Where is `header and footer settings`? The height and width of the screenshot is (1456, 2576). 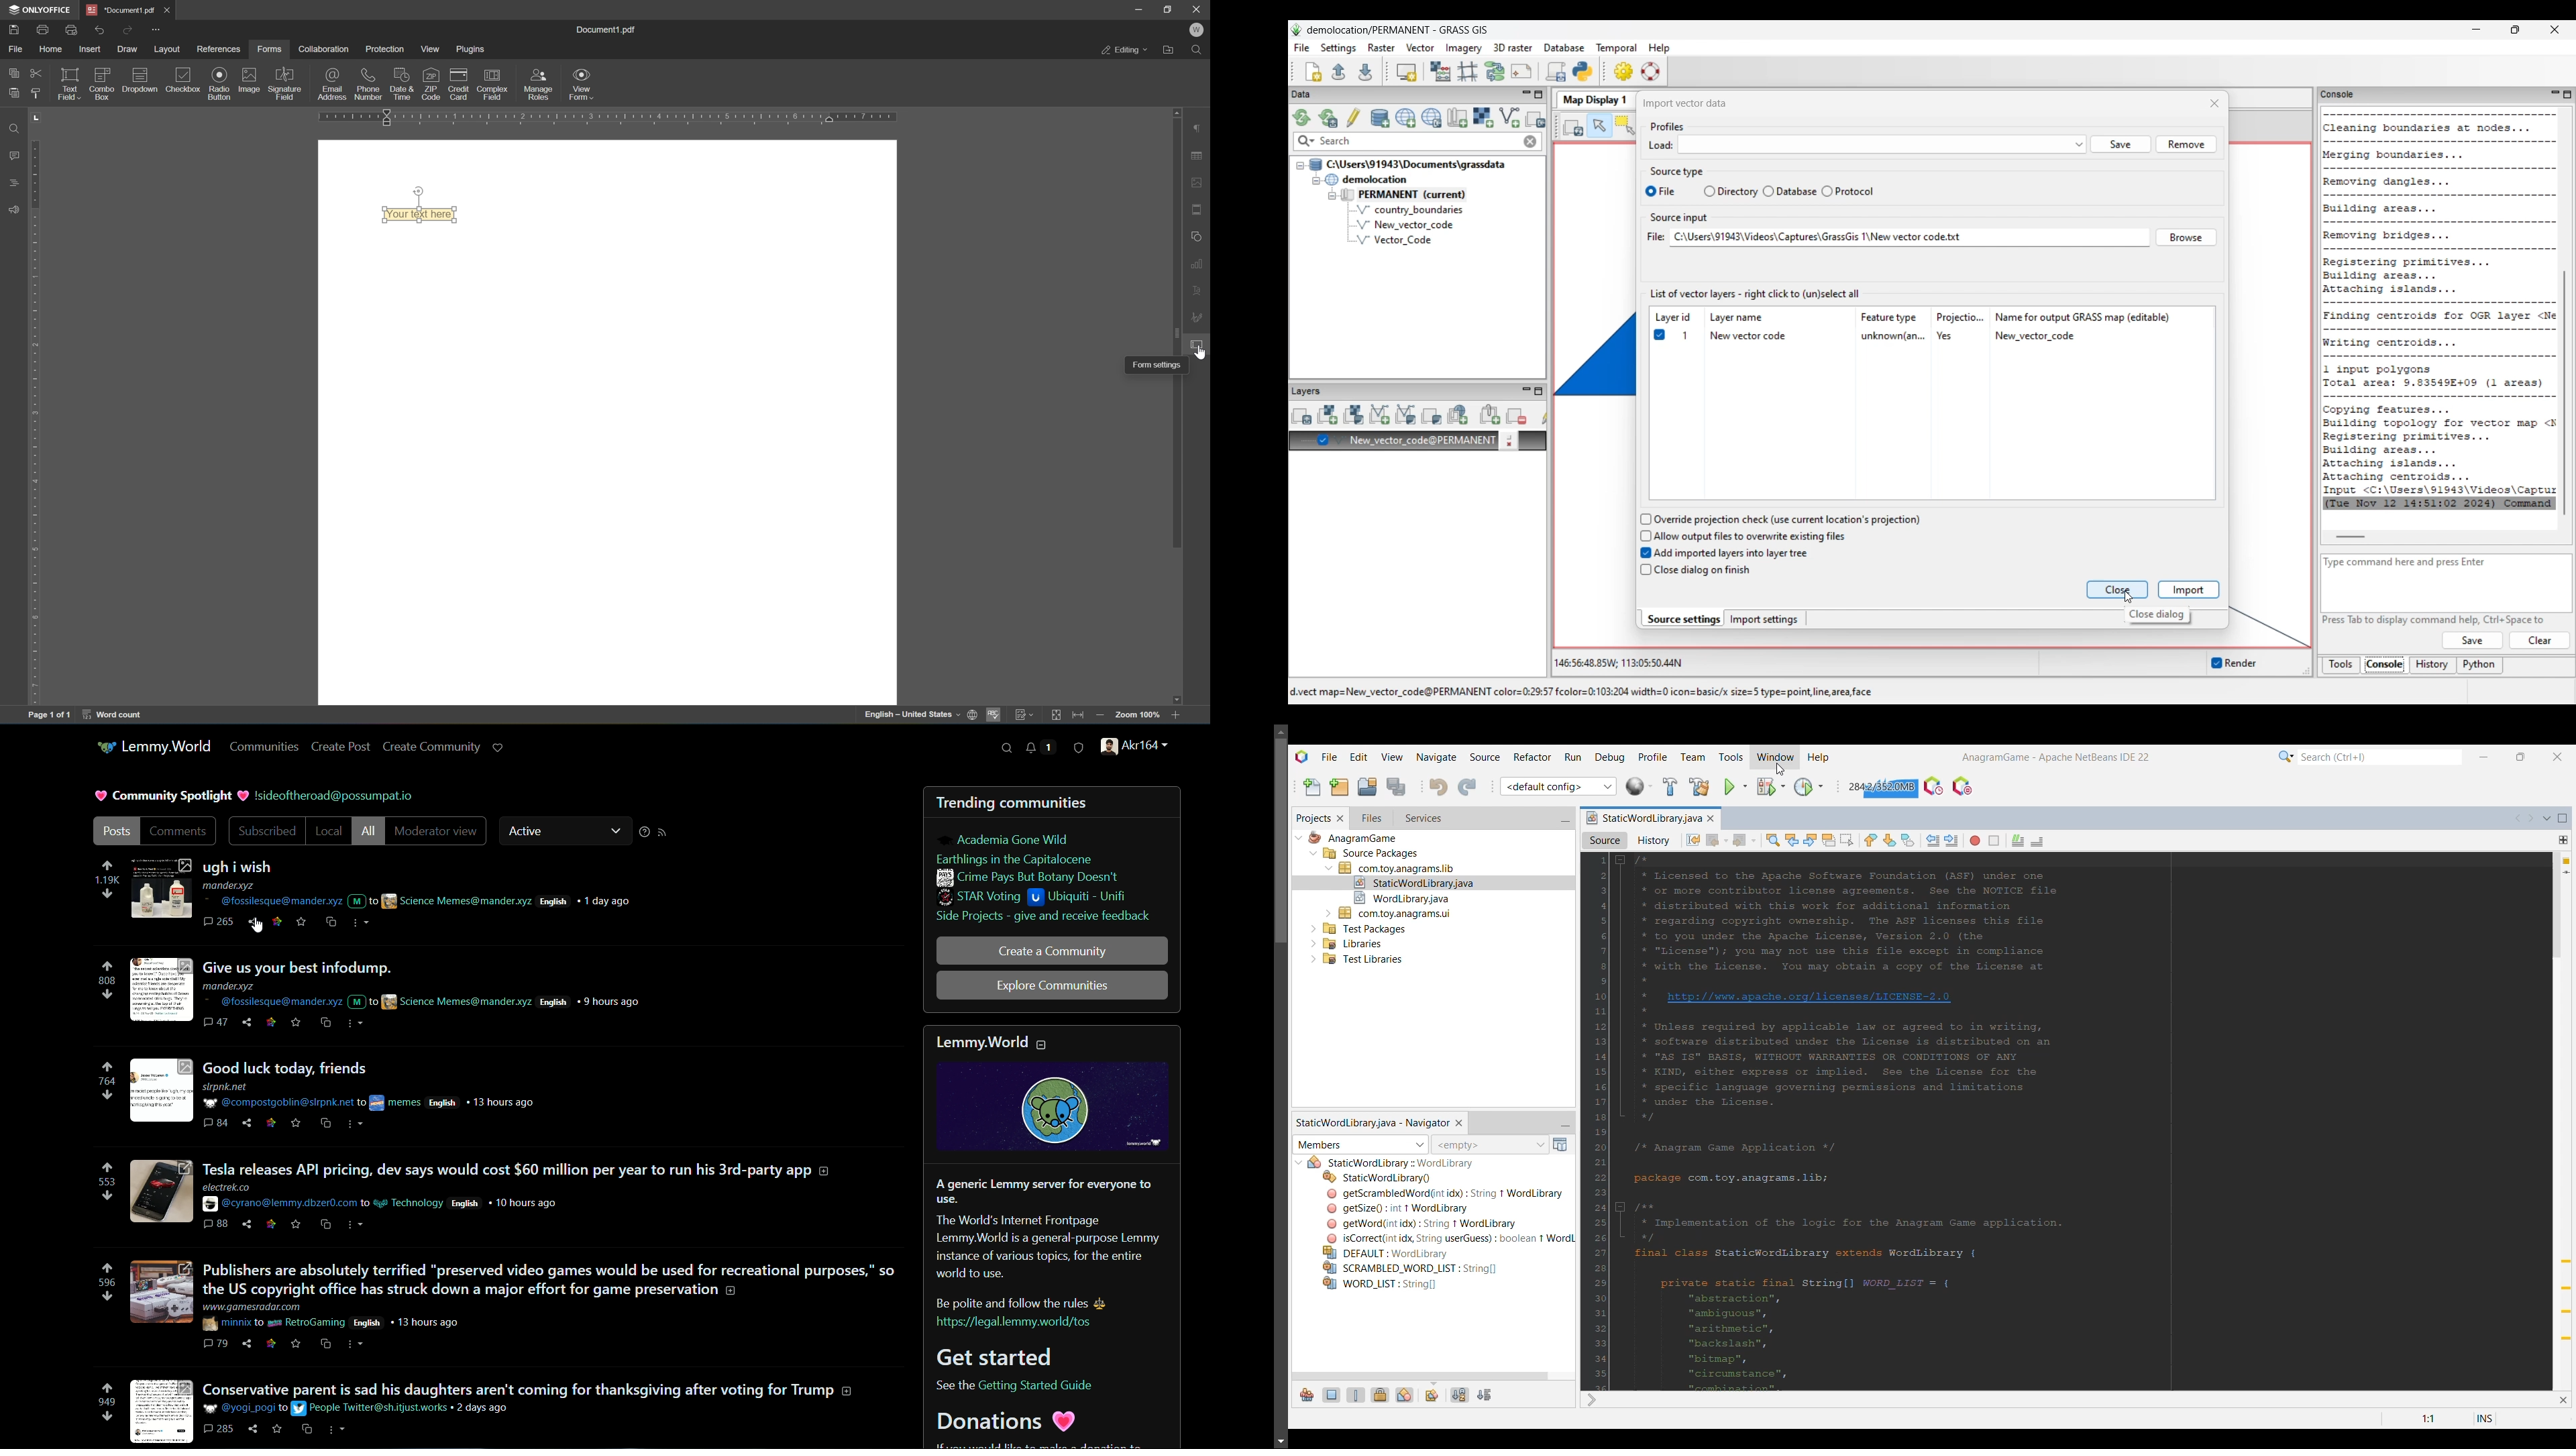 header and footer settings is located at coordinates (1200, 209).